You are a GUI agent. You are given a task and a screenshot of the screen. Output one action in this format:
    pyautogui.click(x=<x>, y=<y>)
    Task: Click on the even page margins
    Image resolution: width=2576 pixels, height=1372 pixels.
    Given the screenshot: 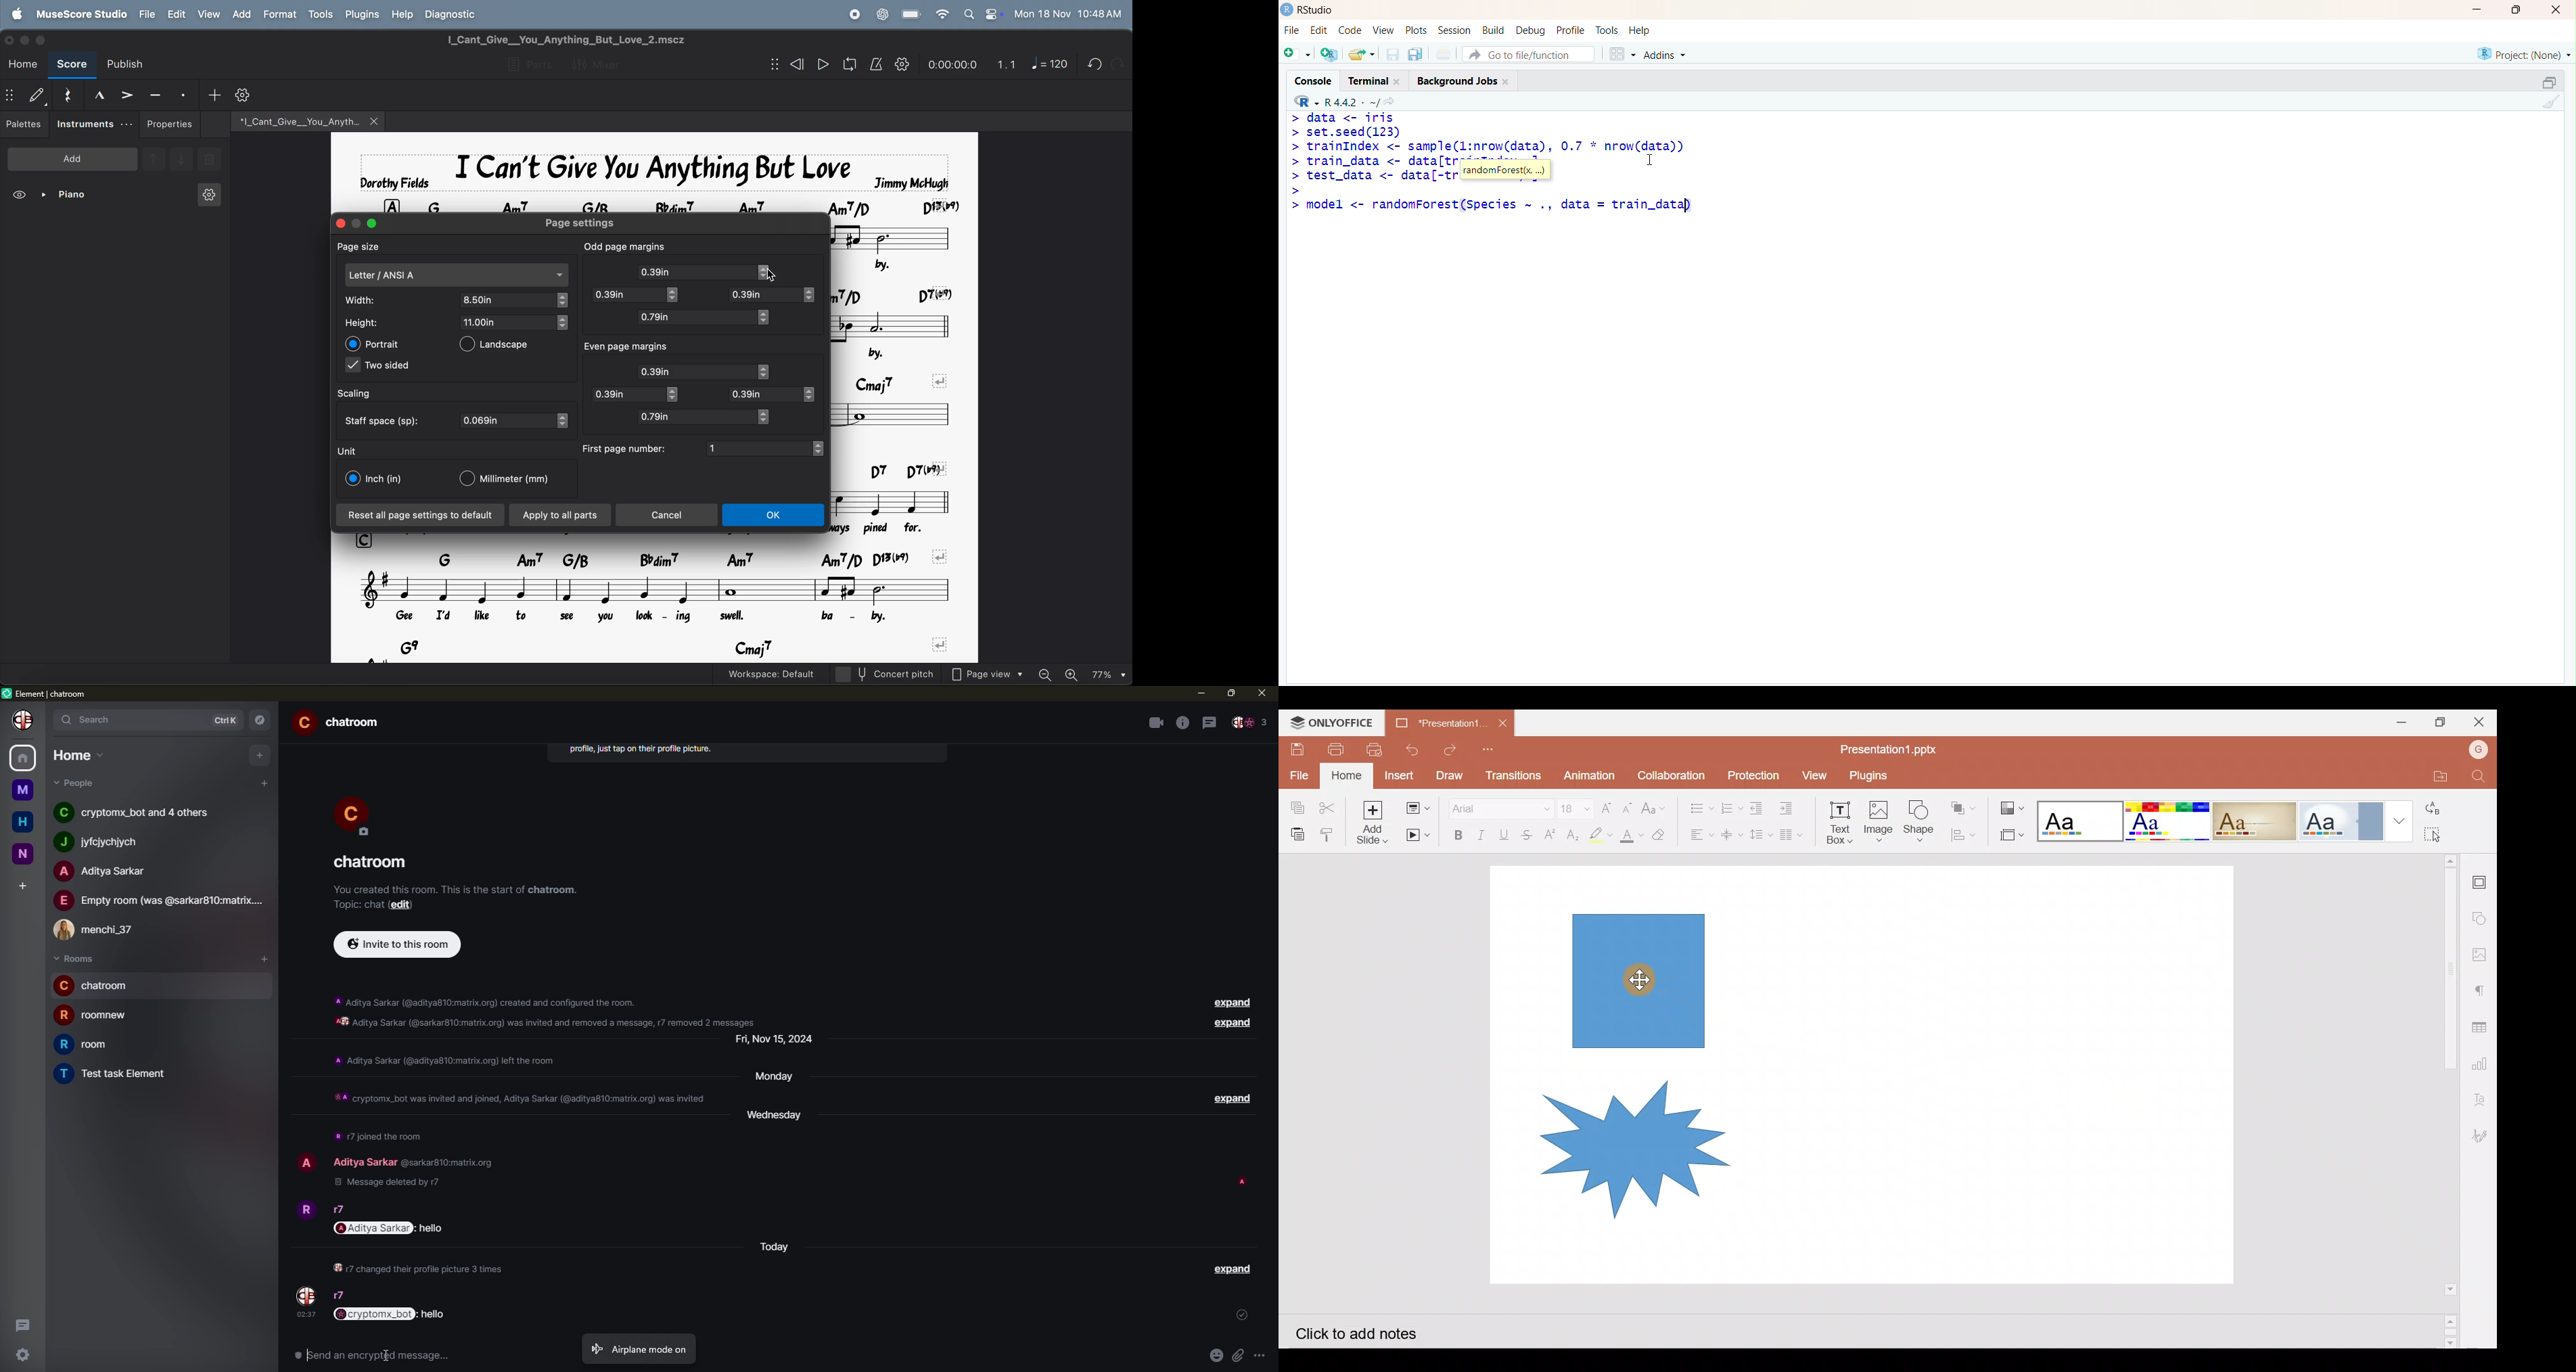 What is the action you would take?
    pyautogui.click(x=637, y=347)
    